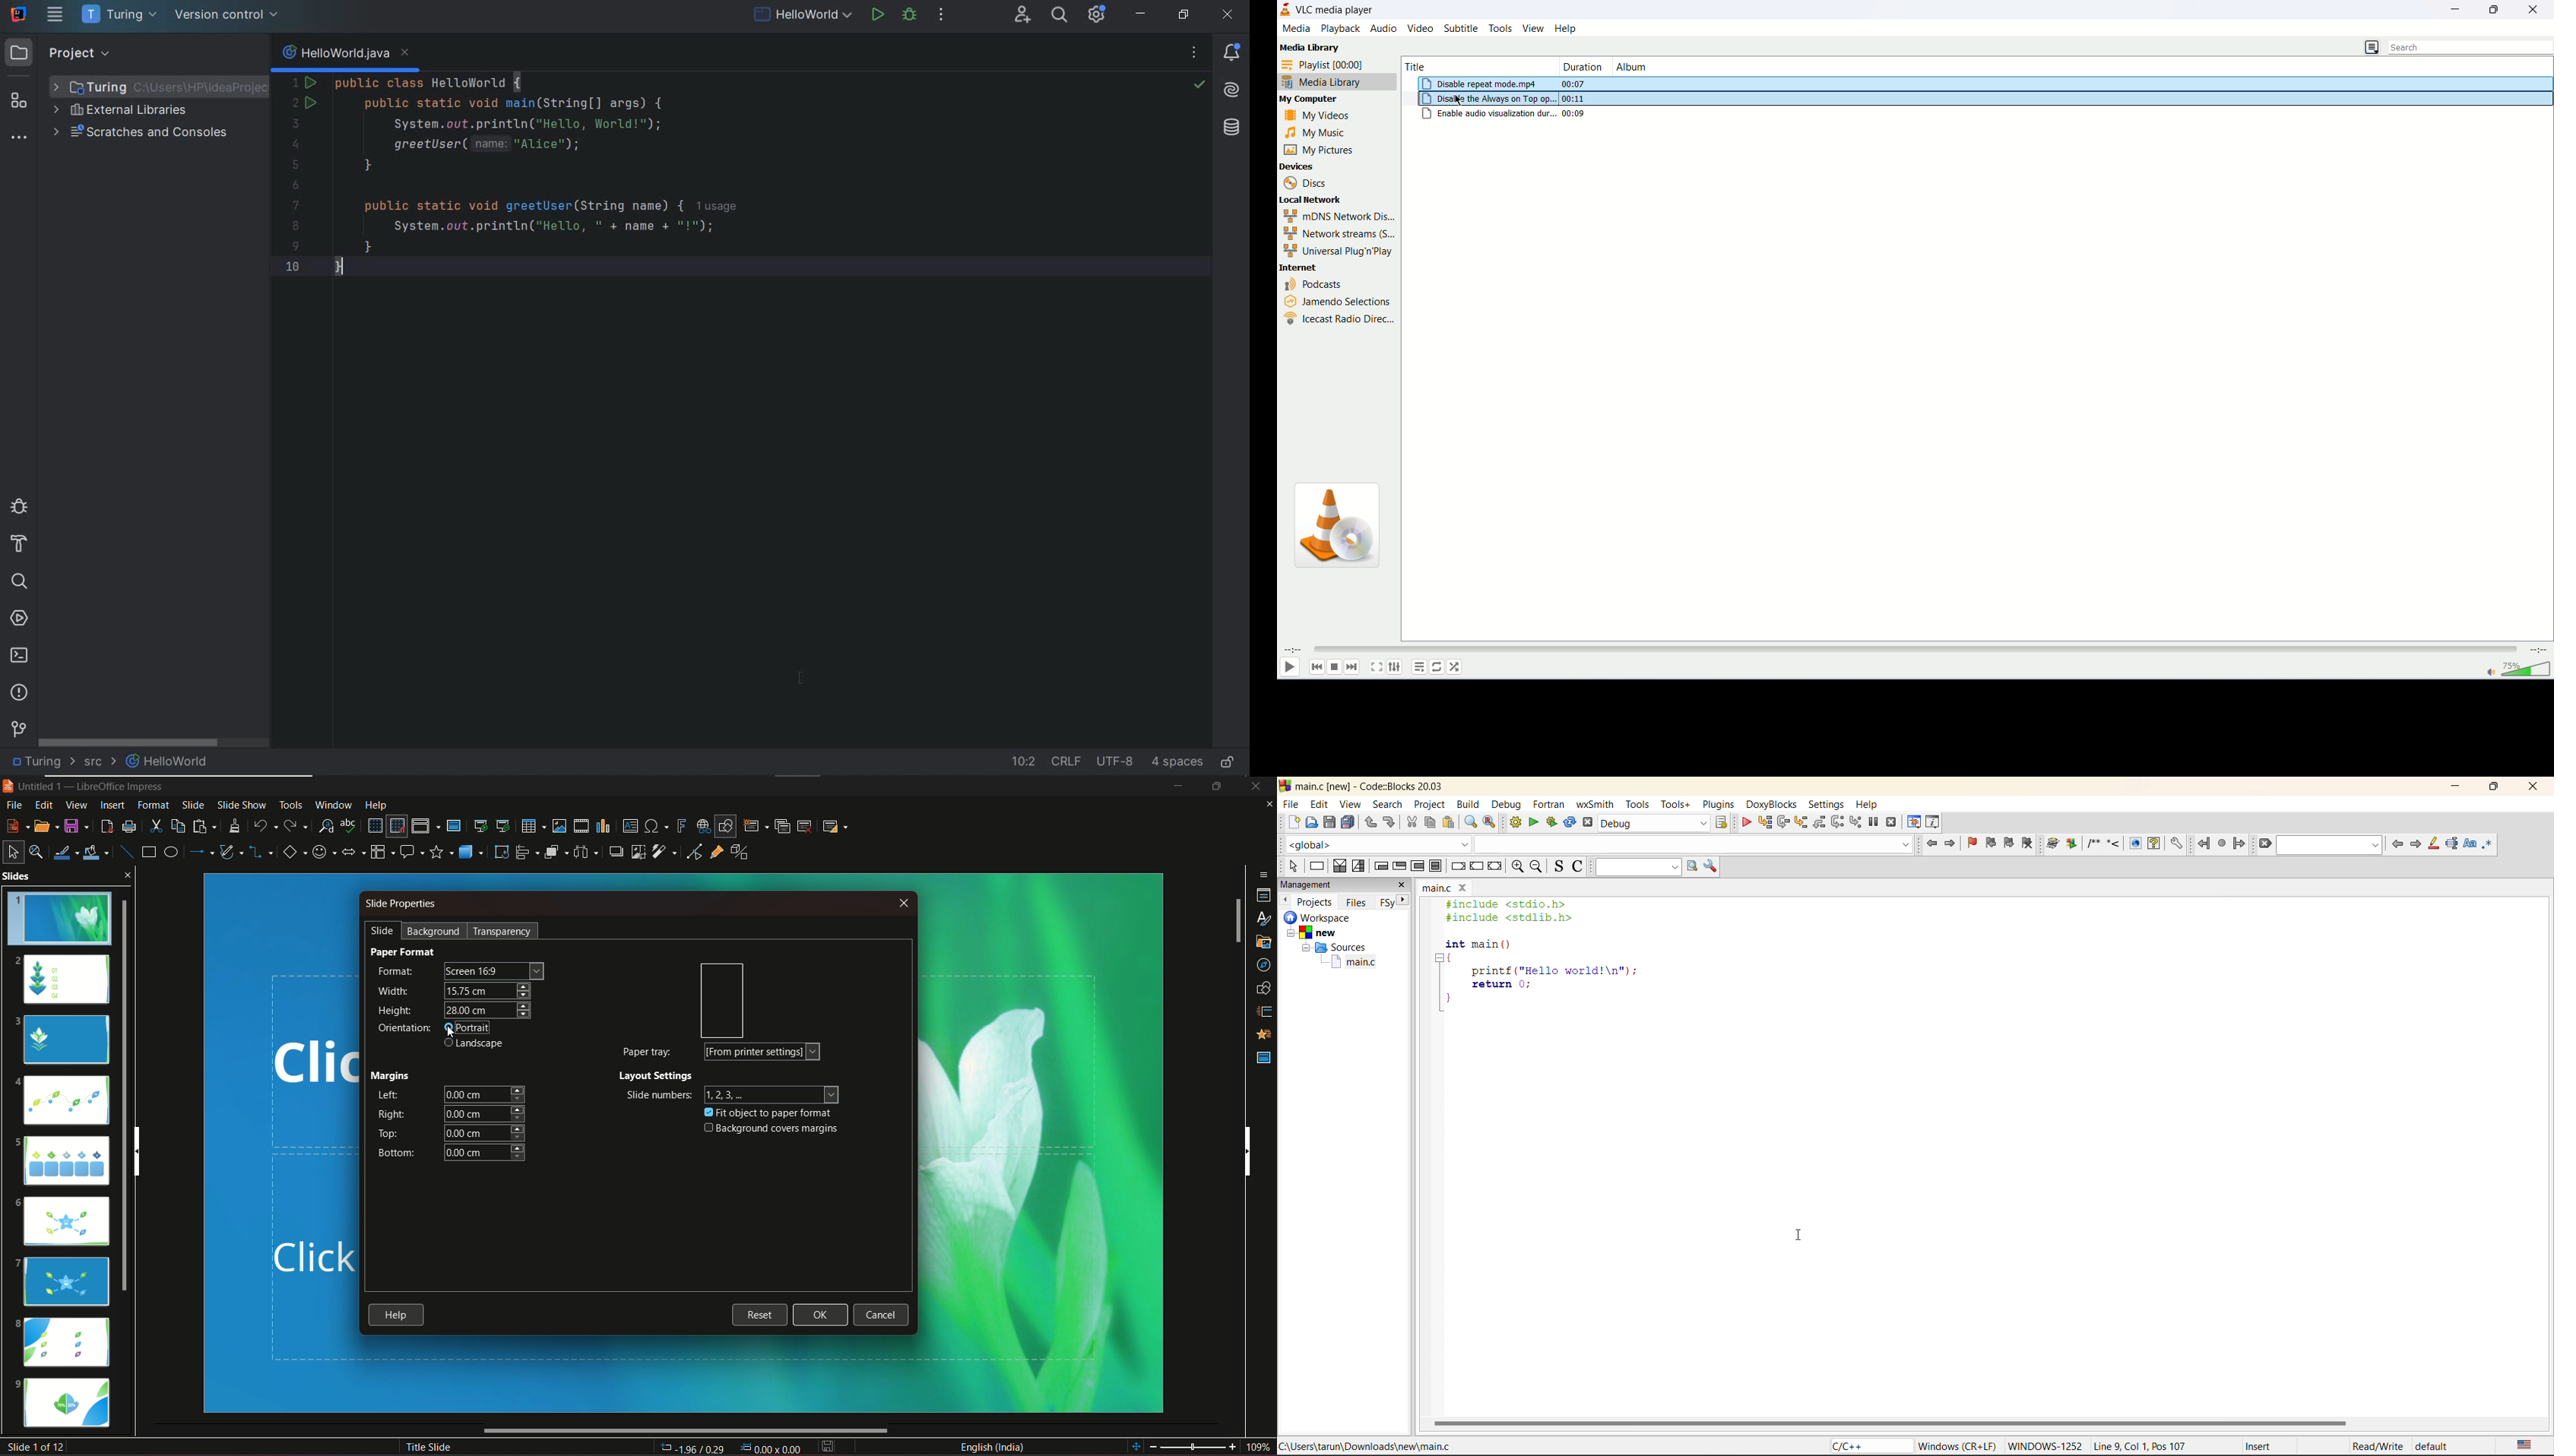 The image size is (2576, 1456). I want to click on code blocks logo, so click(1285, 786).